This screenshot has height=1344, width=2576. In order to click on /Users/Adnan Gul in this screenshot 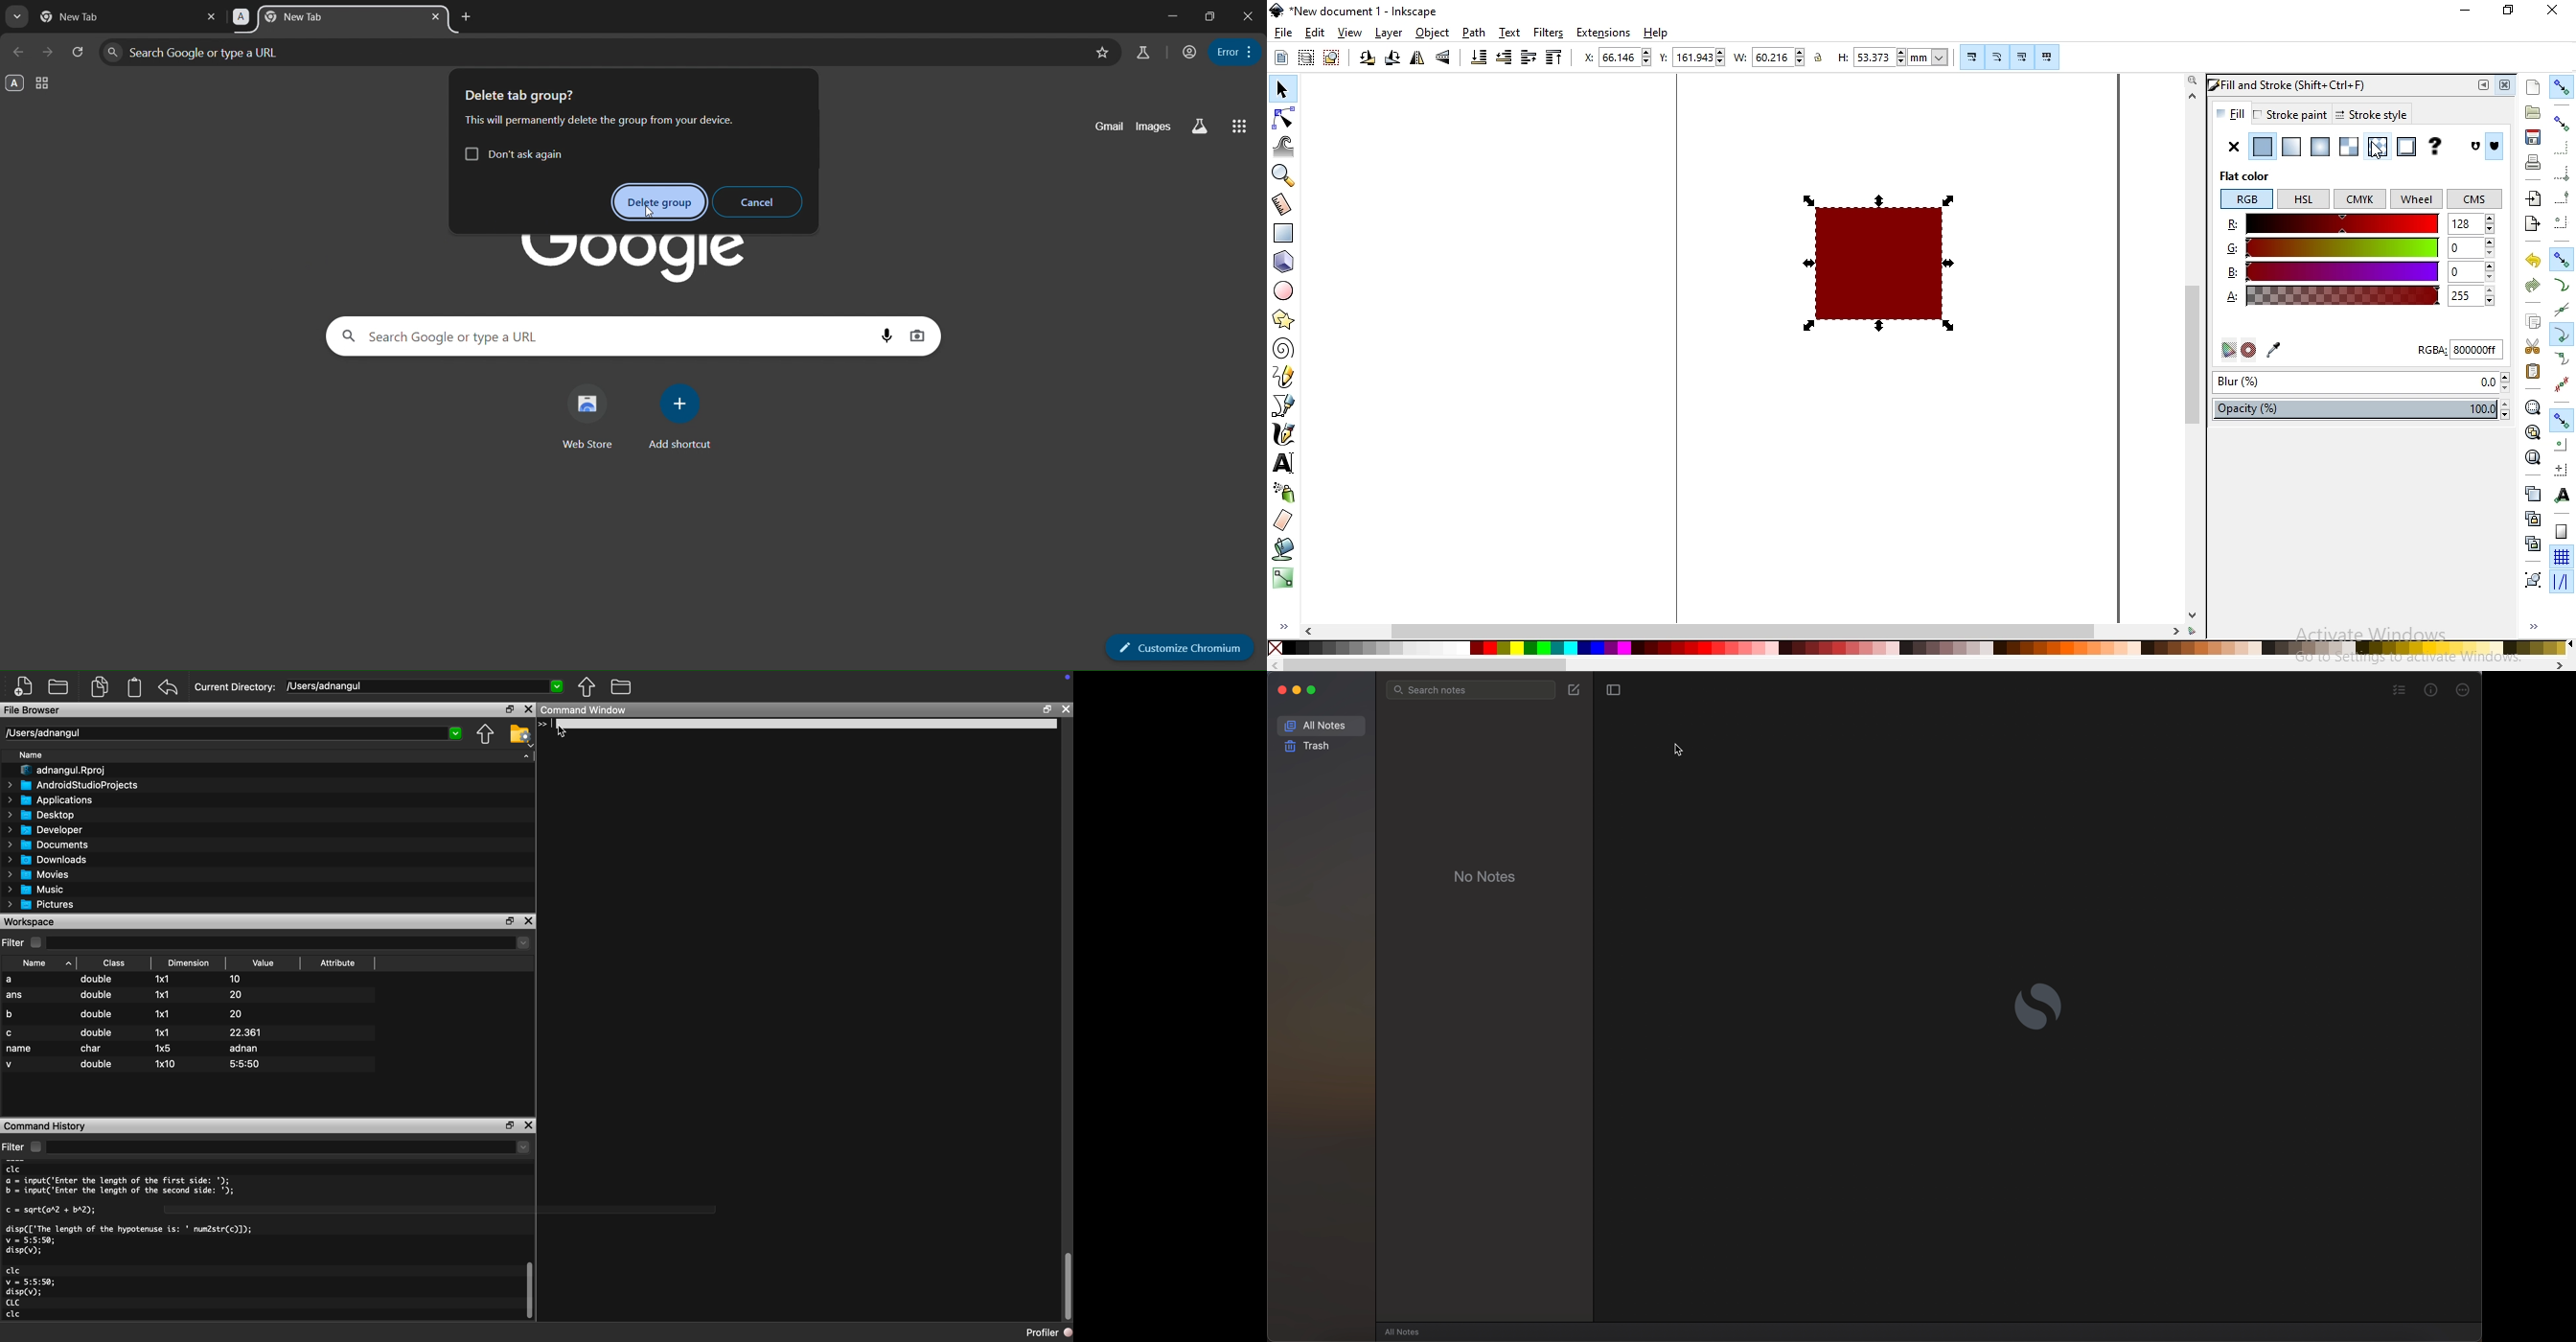, I will do `click(223, 734)`.